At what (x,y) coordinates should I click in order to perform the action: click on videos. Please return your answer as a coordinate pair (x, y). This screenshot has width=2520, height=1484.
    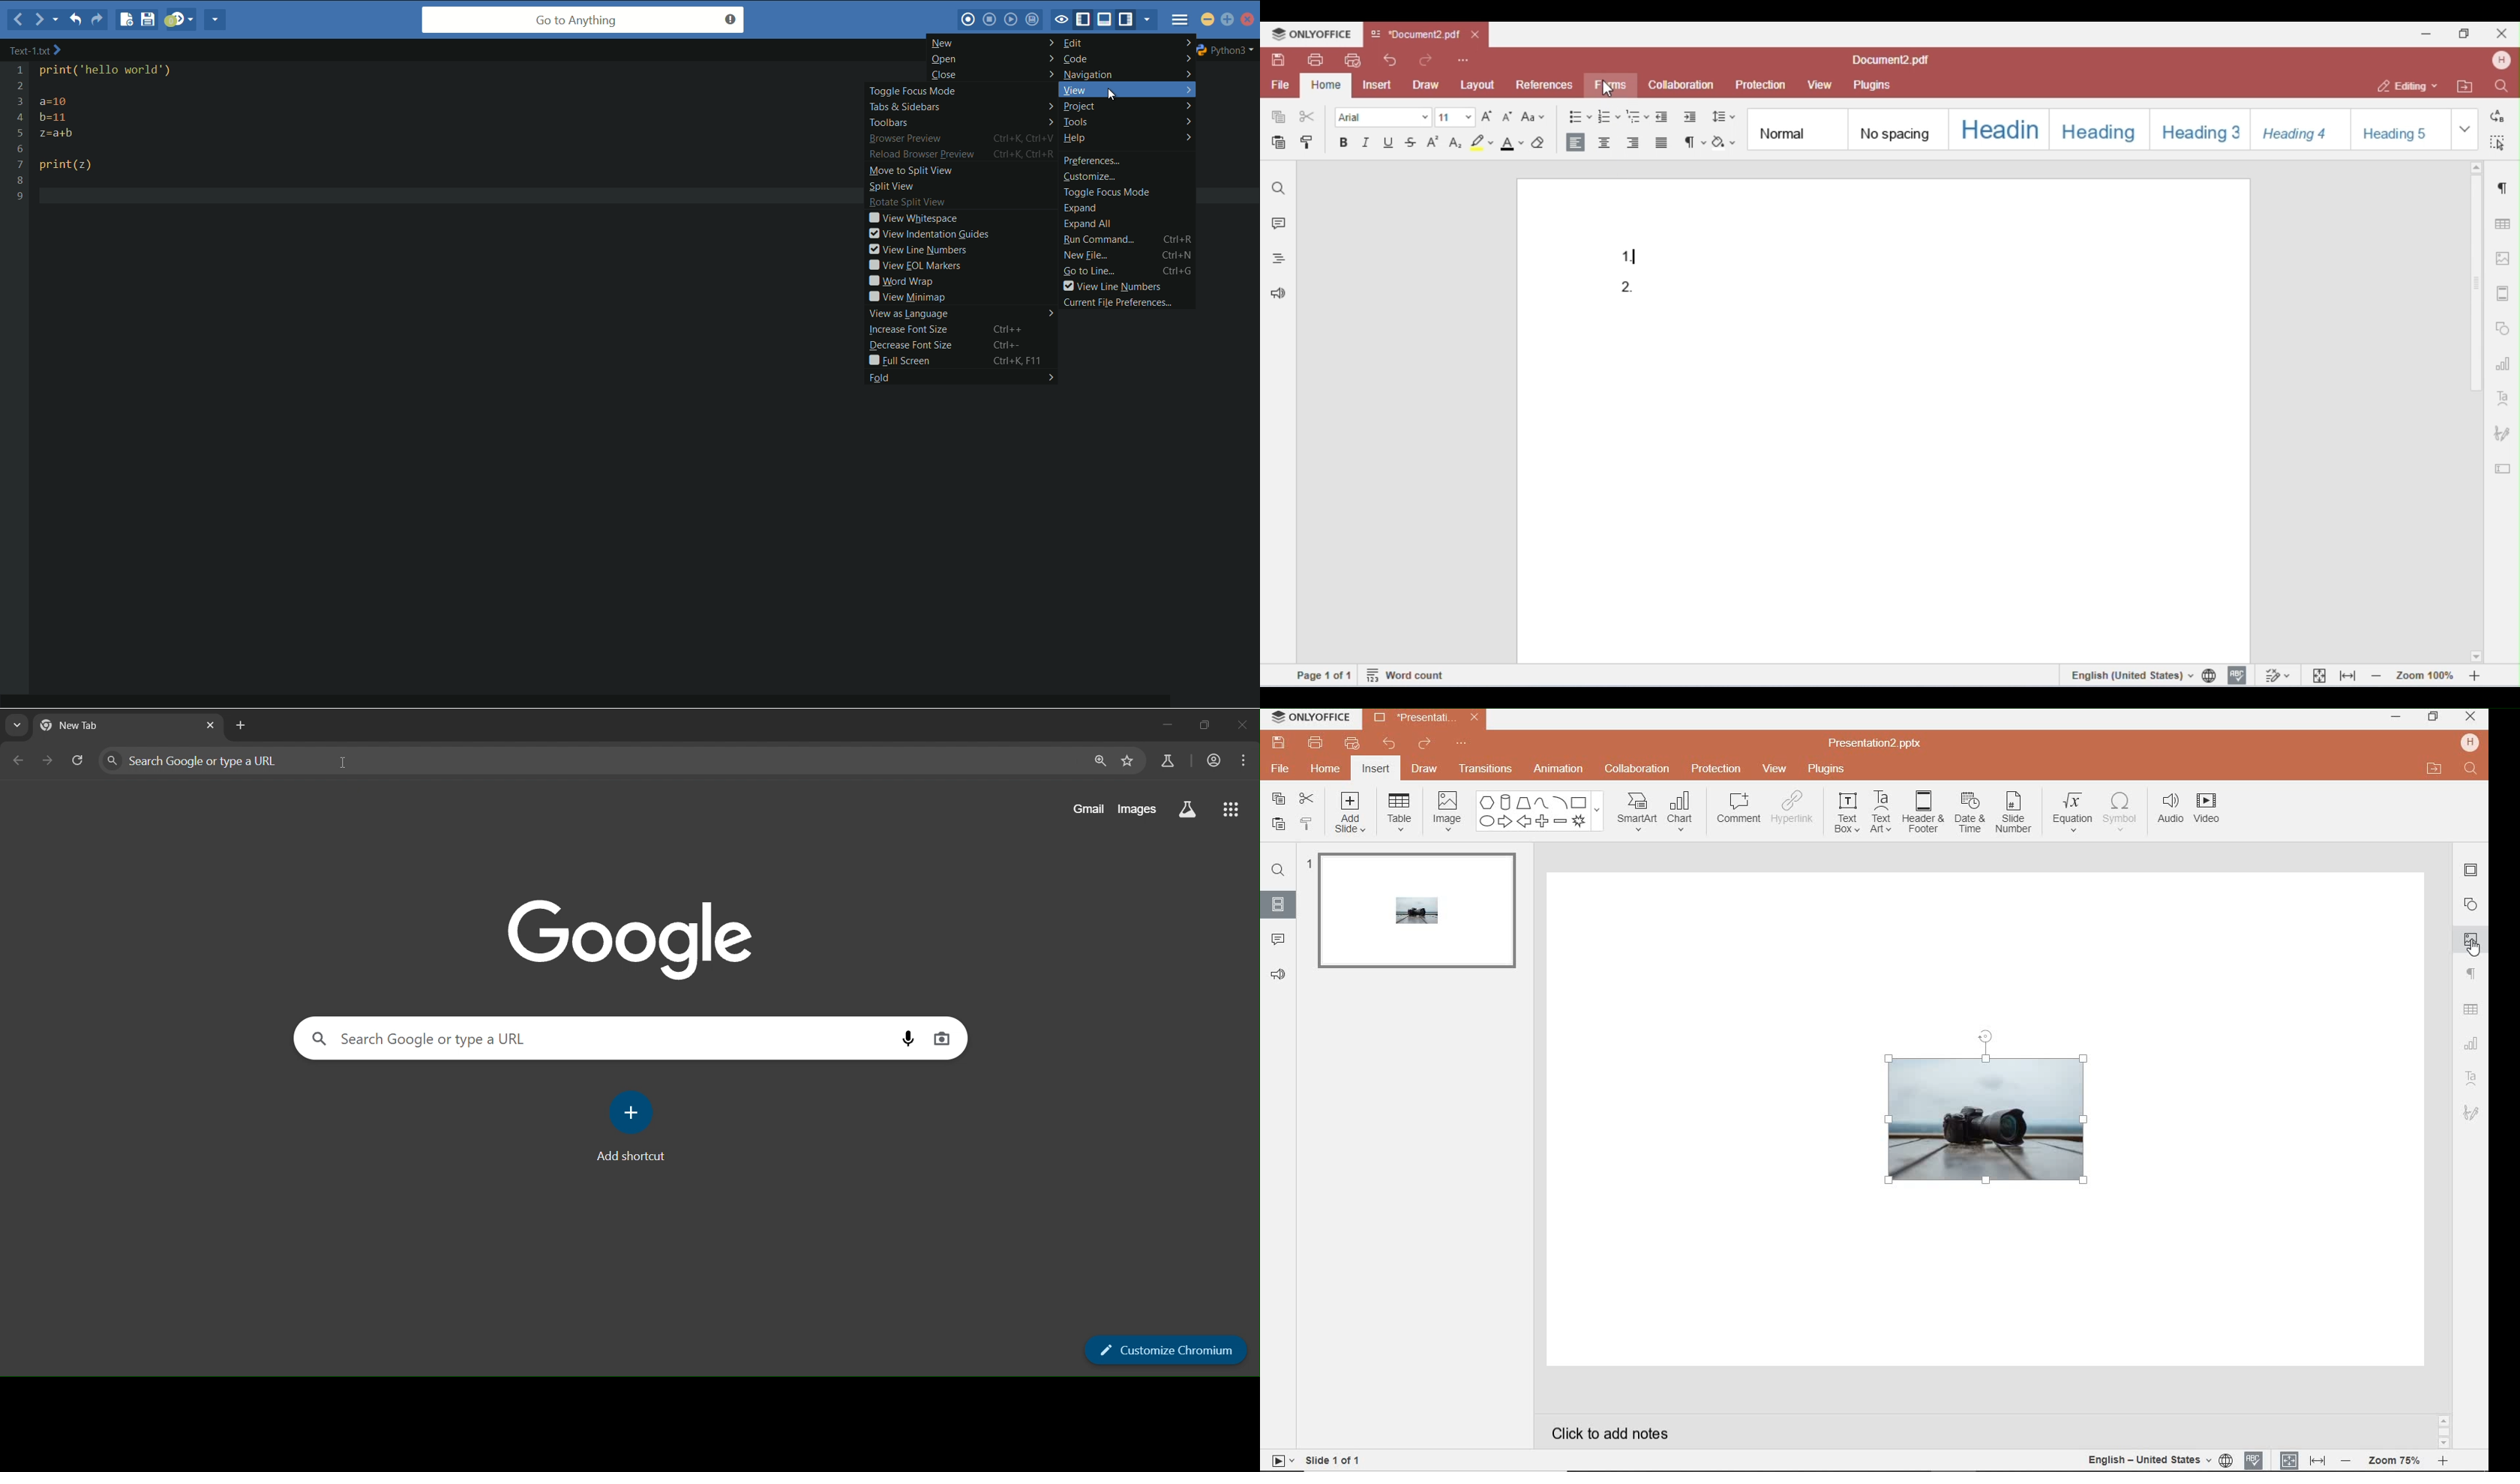
    Looking at the image, I should click on (2206, 810).